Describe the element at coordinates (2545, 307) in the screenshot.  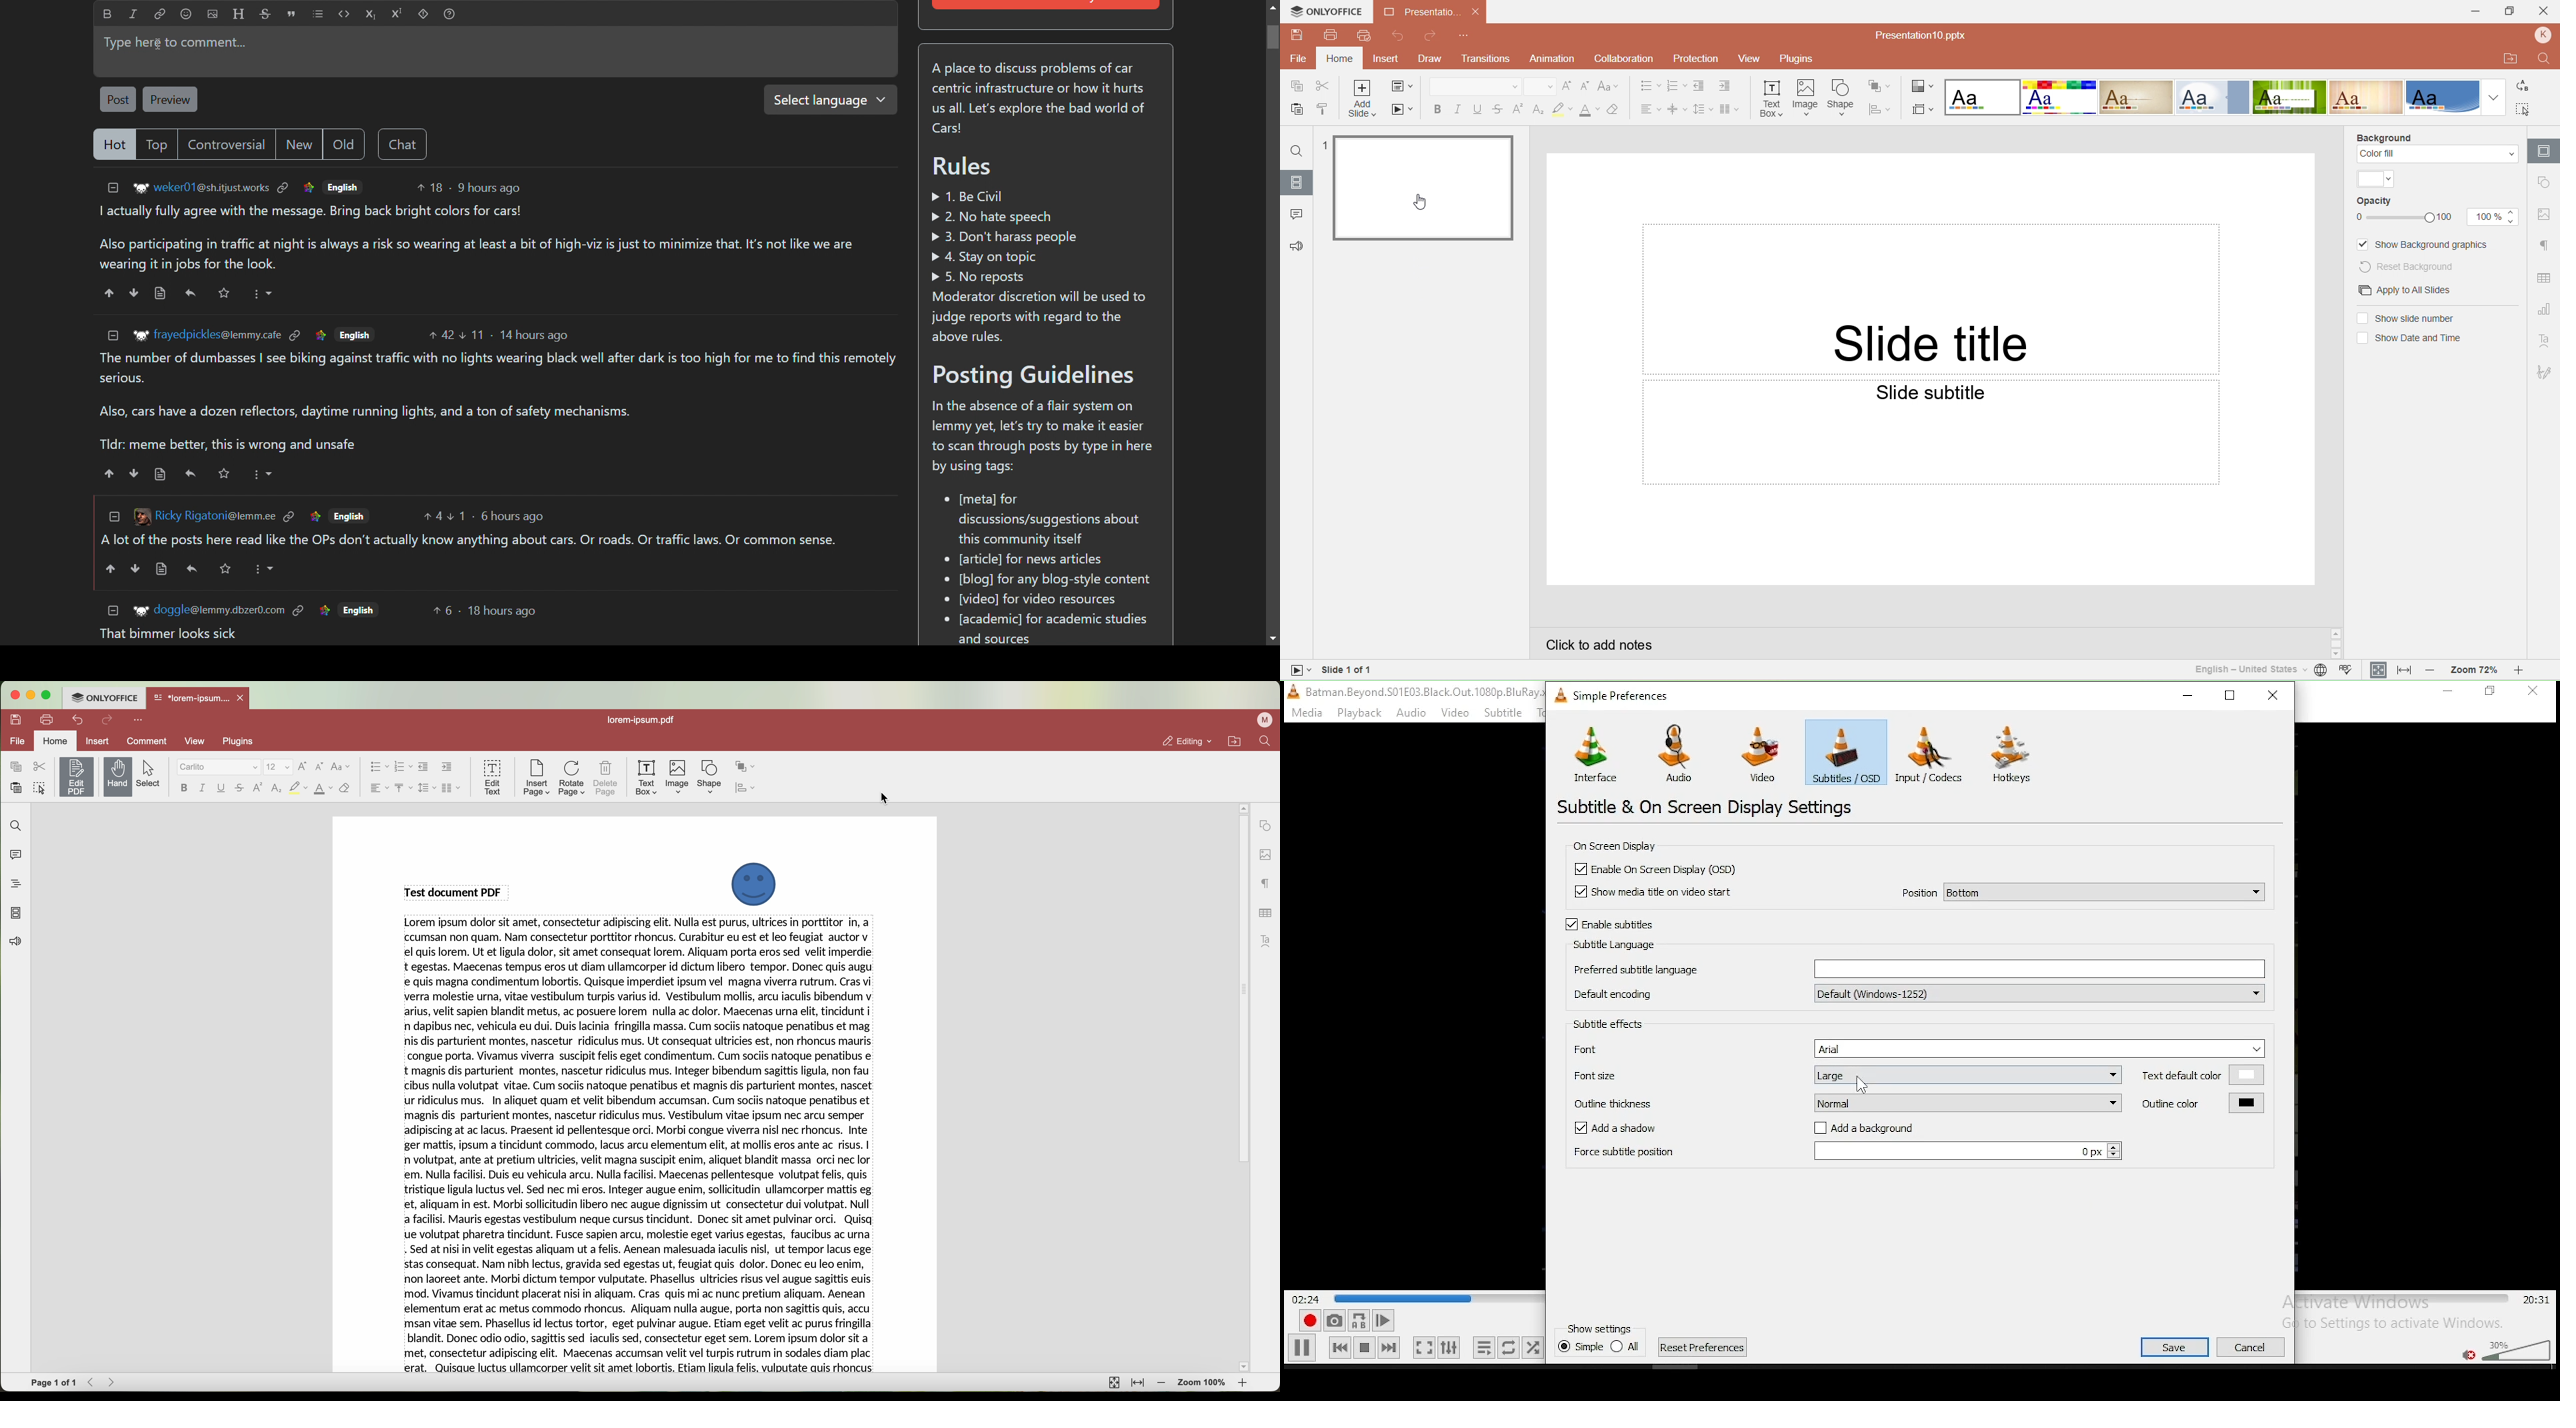
I see `Chart setting` at that location.